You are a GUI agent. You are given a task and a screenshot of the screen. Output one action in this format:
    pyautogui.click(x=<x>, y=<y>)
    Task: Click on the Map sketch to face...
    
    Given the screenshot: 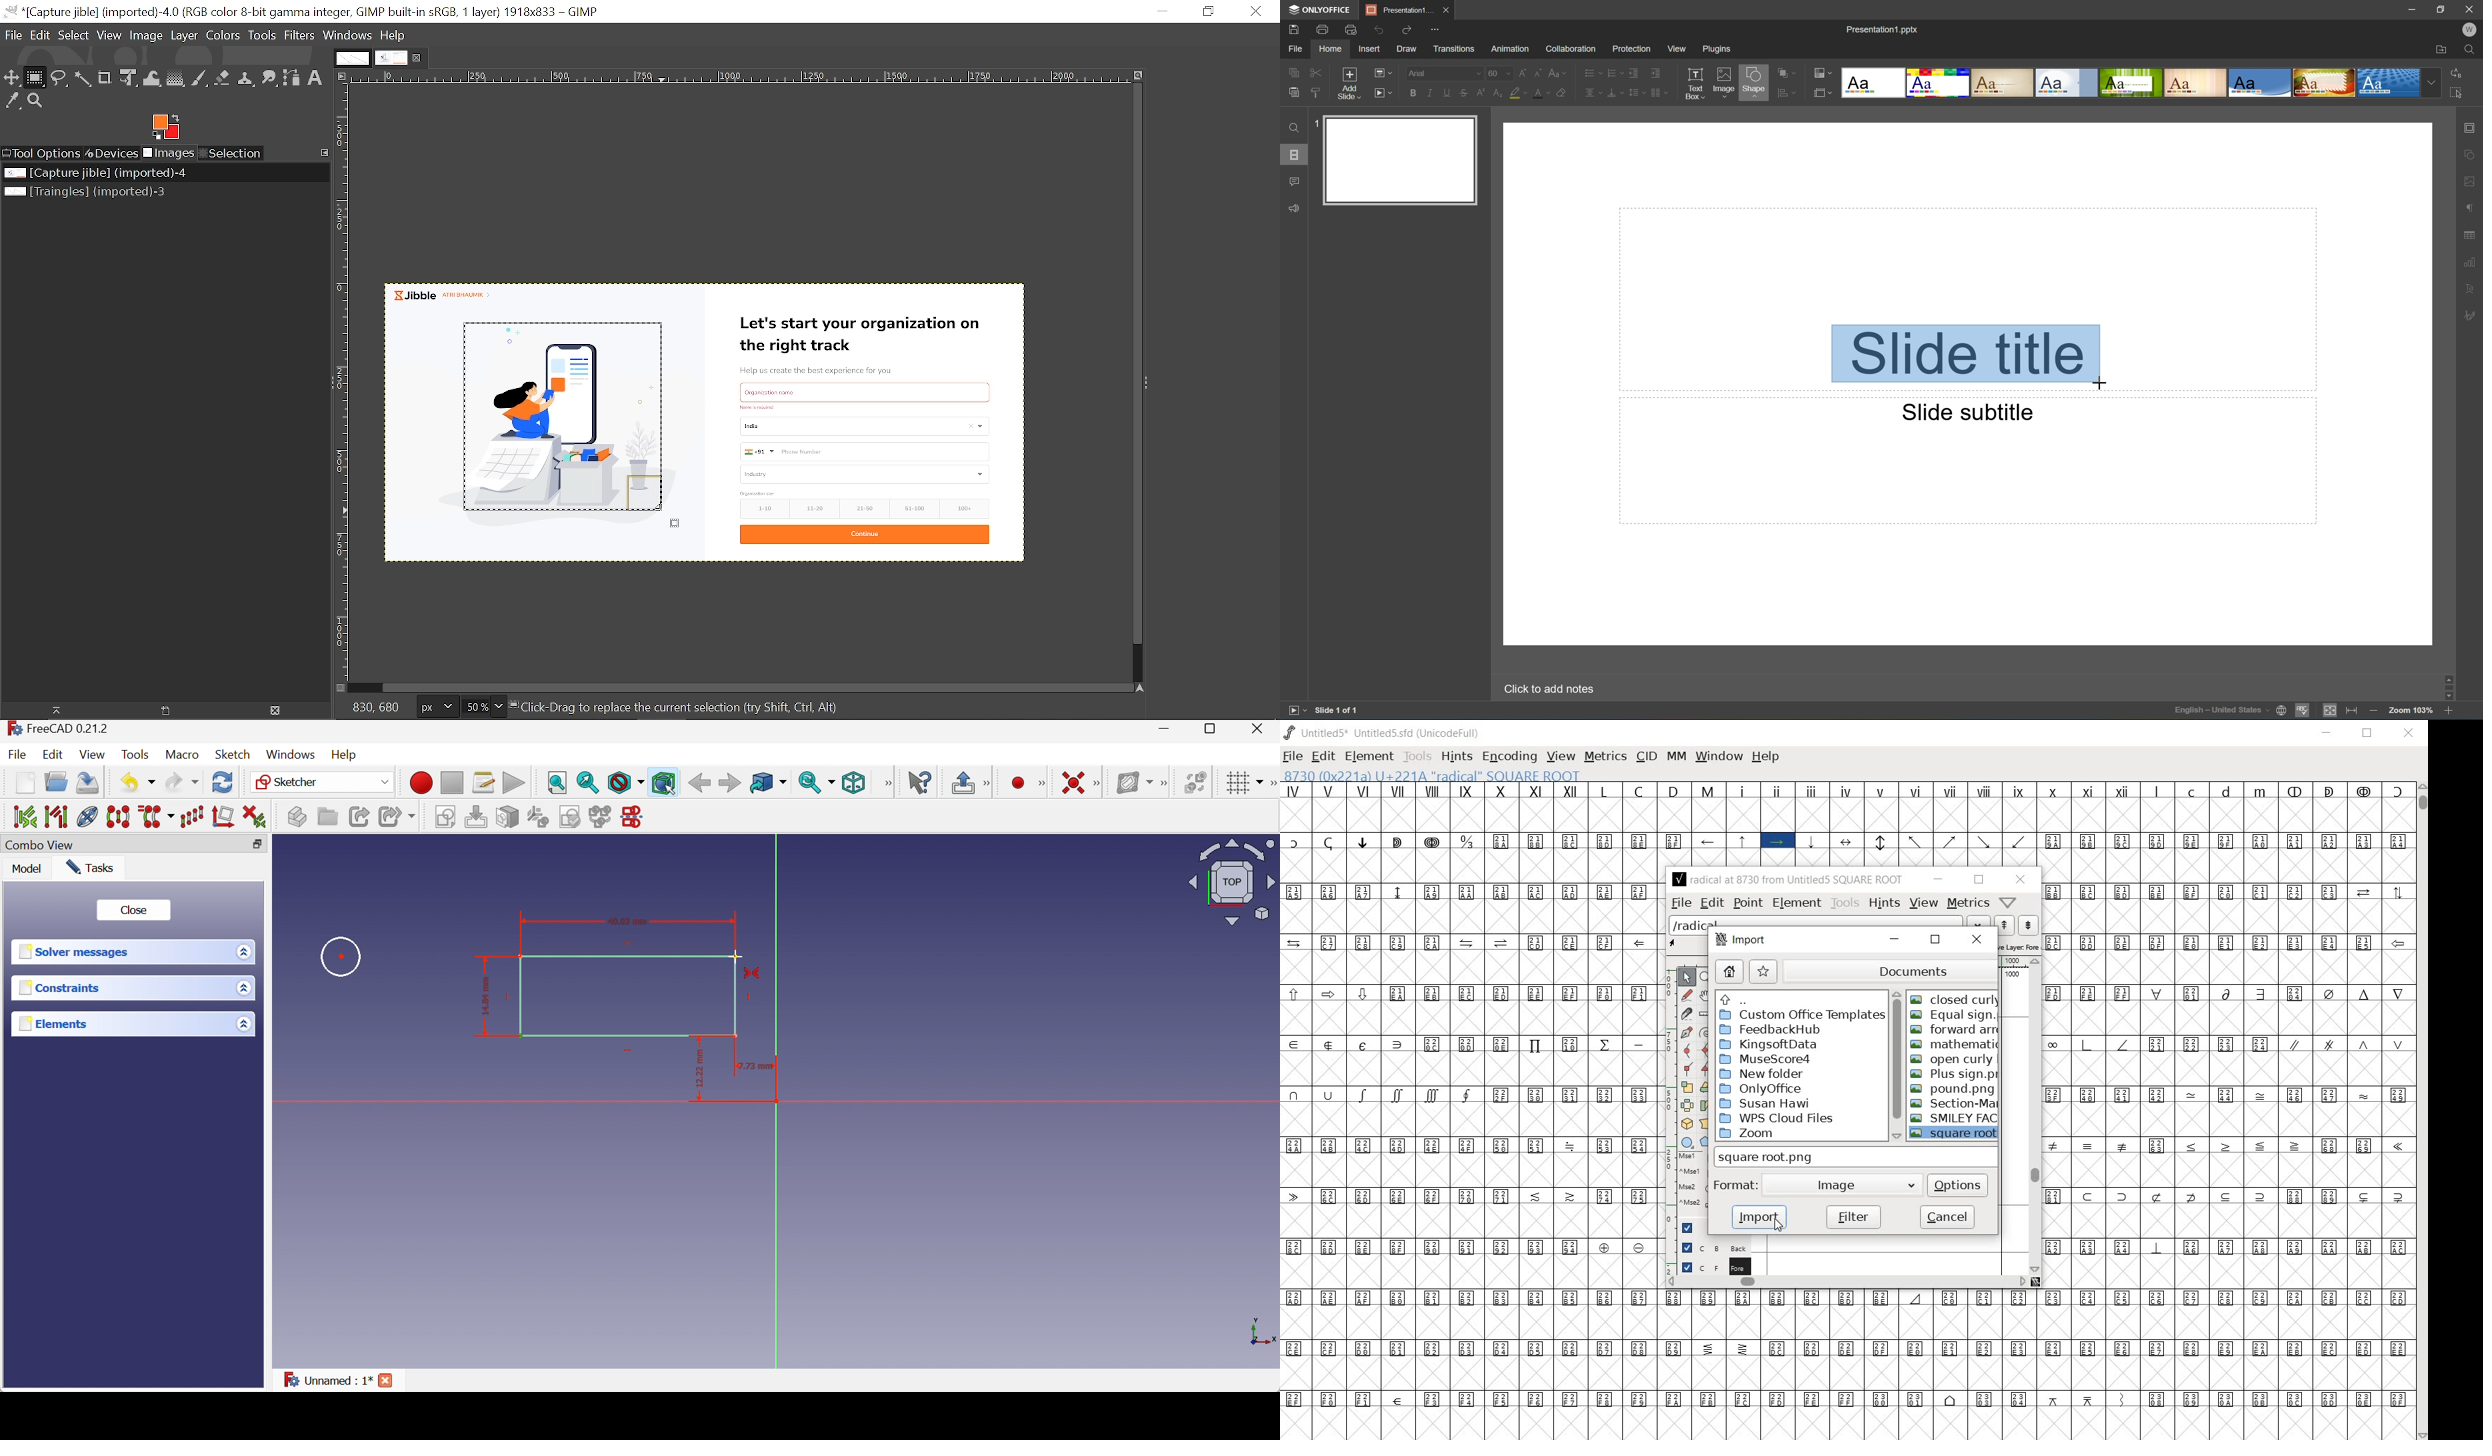 What is the action you would take?
    pyautogui.click(x=507, y=818)
    